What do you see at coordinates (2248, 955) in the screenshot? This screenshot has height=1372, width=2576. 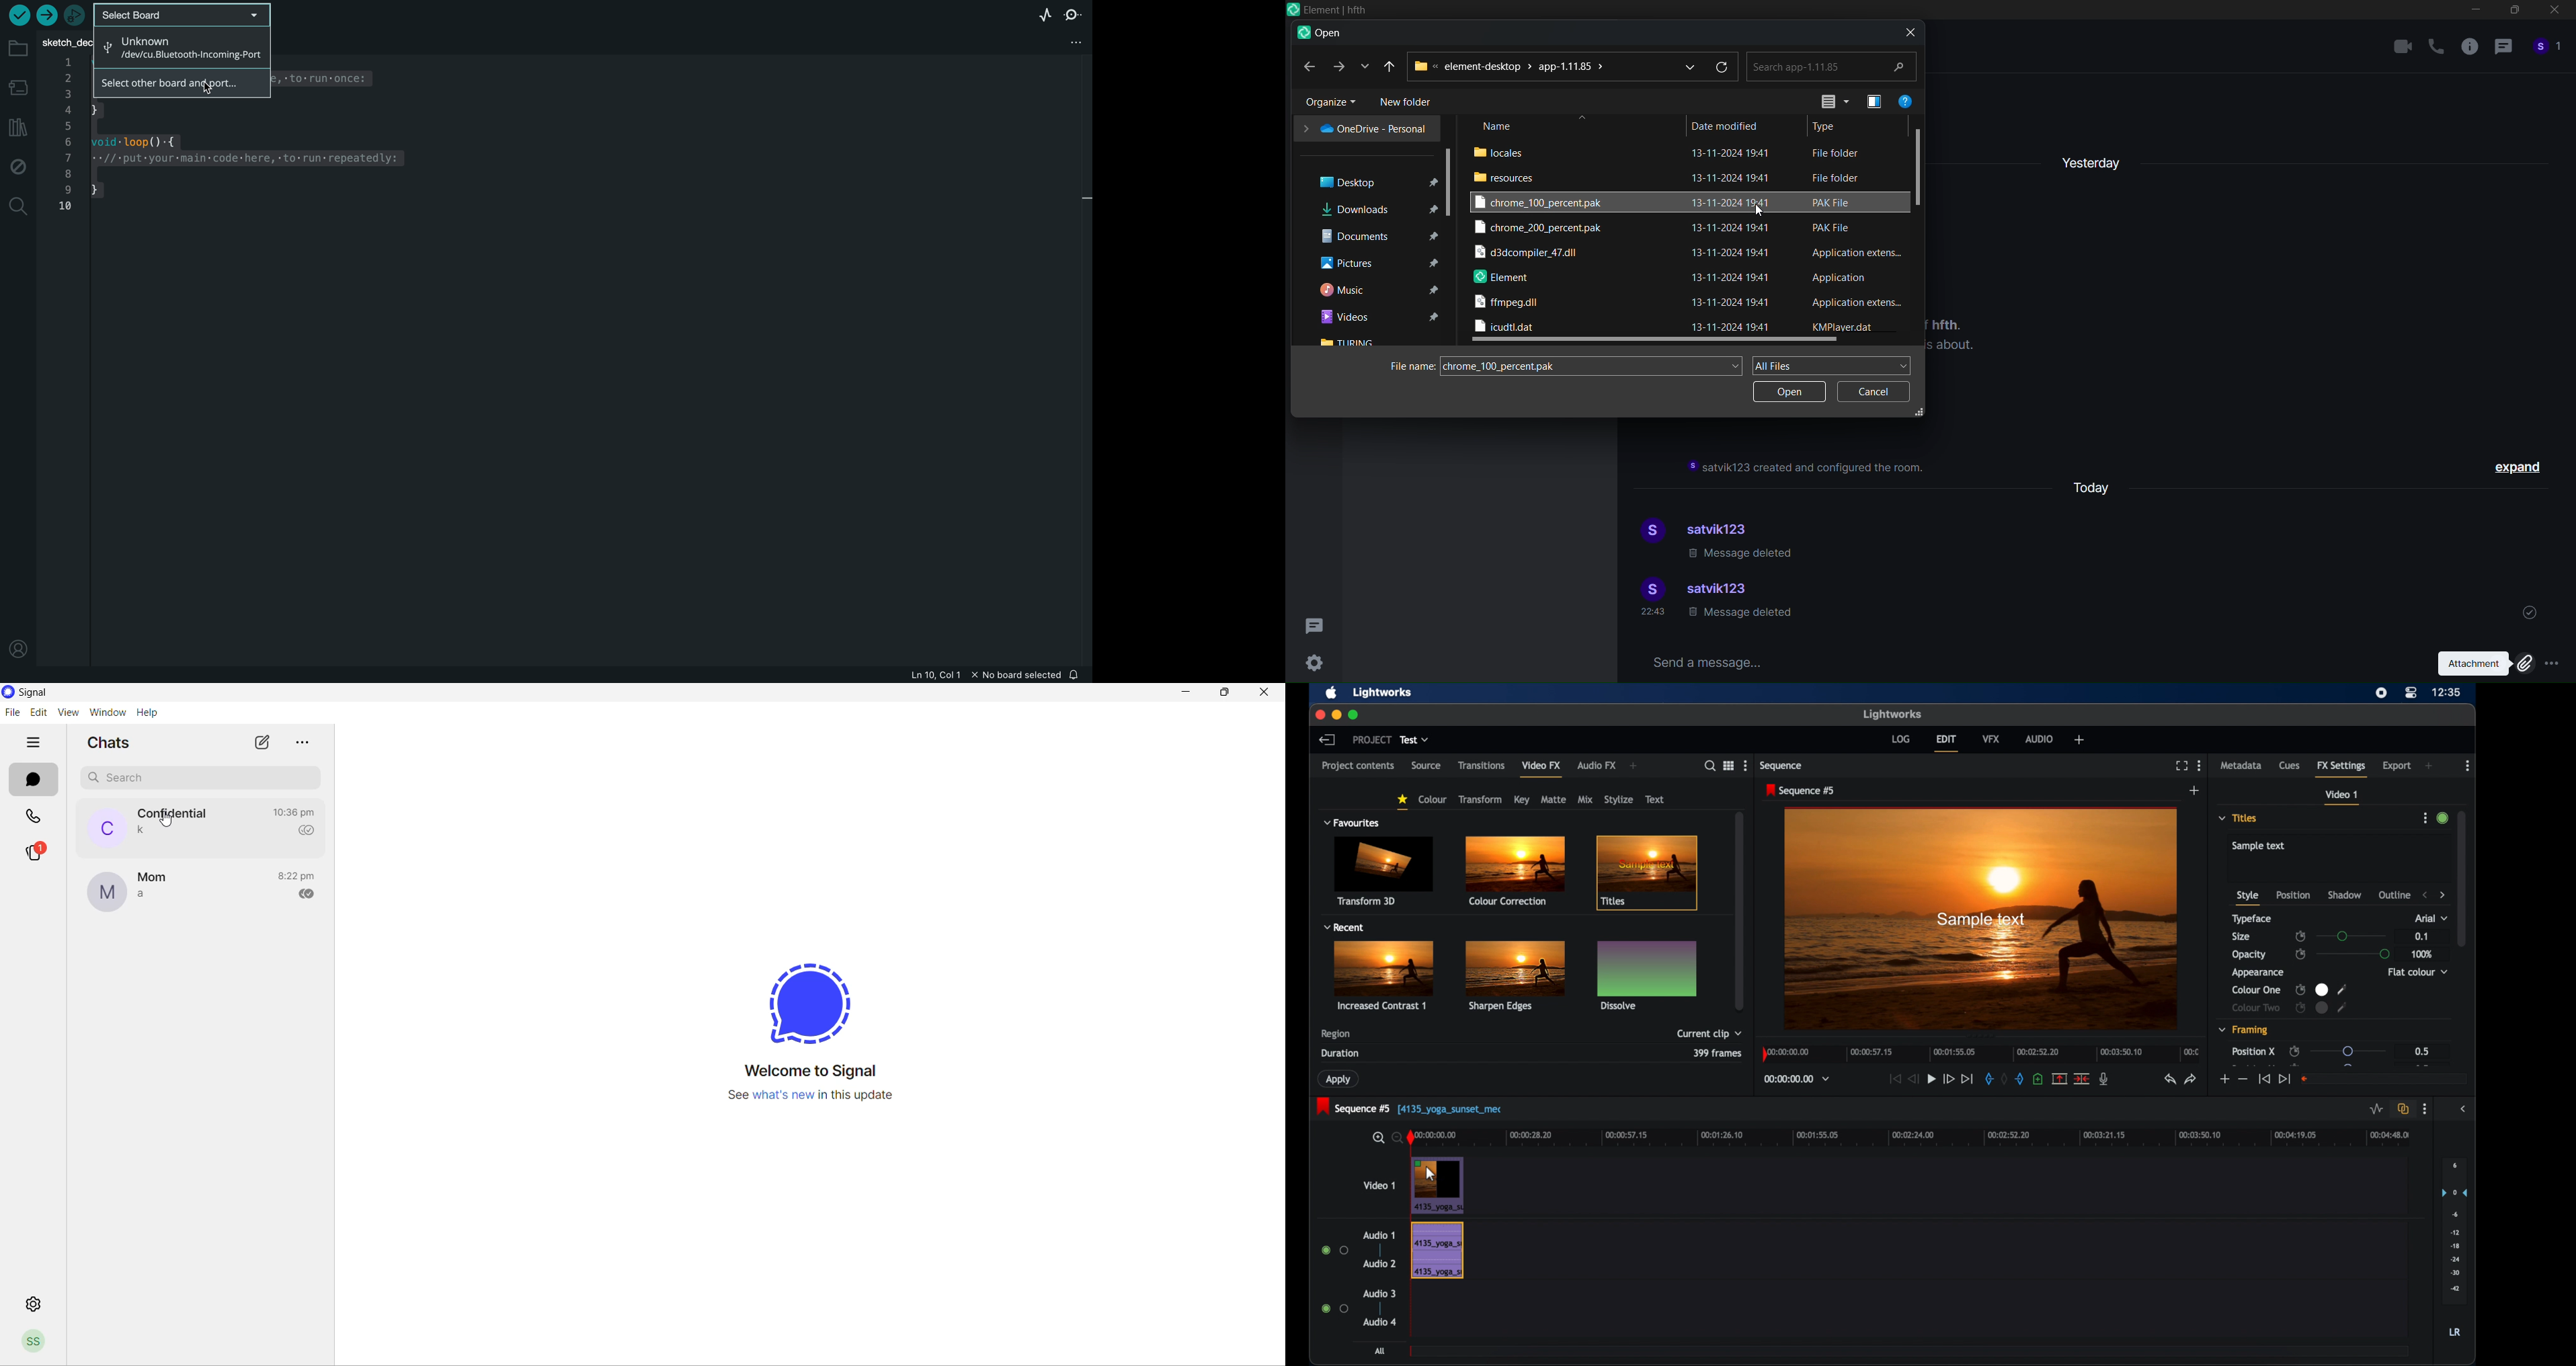 I see `opacity` at bounding box center [2248, 955].